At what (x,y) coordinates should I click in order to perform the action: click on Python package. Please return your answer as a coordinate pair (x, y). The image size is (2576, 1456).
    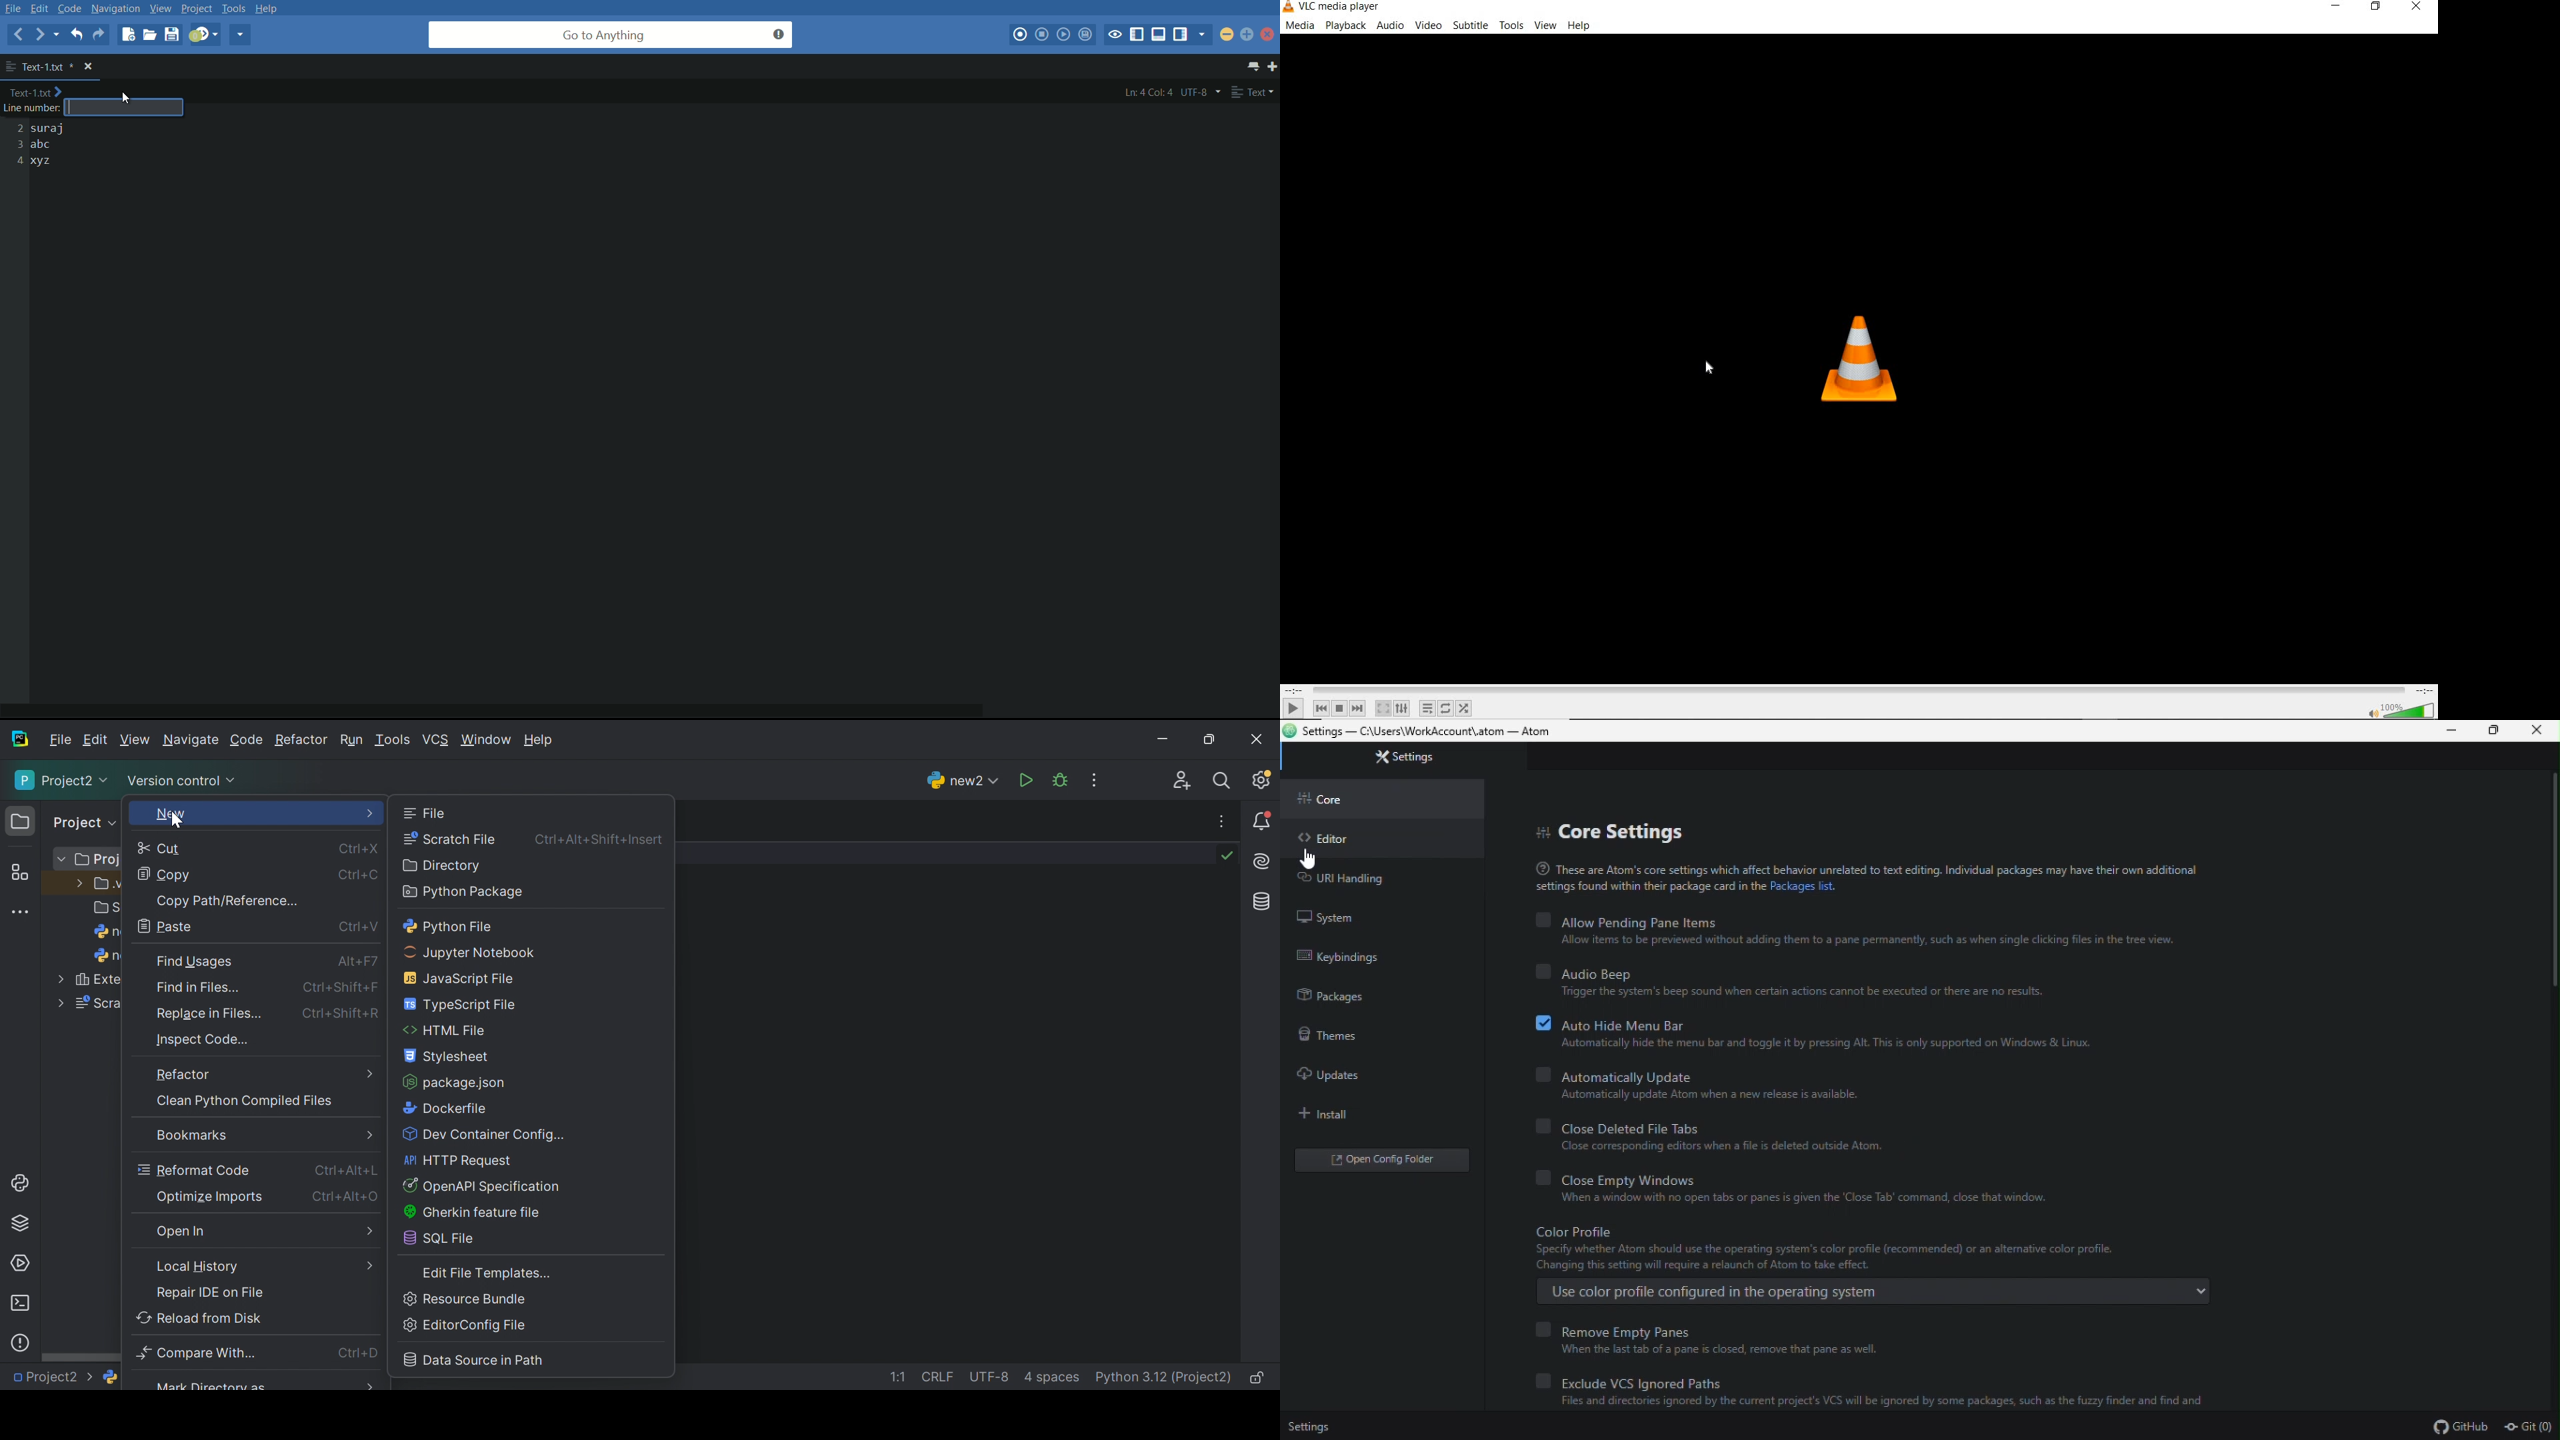
    Looking at the image, I should click on (466, 893).